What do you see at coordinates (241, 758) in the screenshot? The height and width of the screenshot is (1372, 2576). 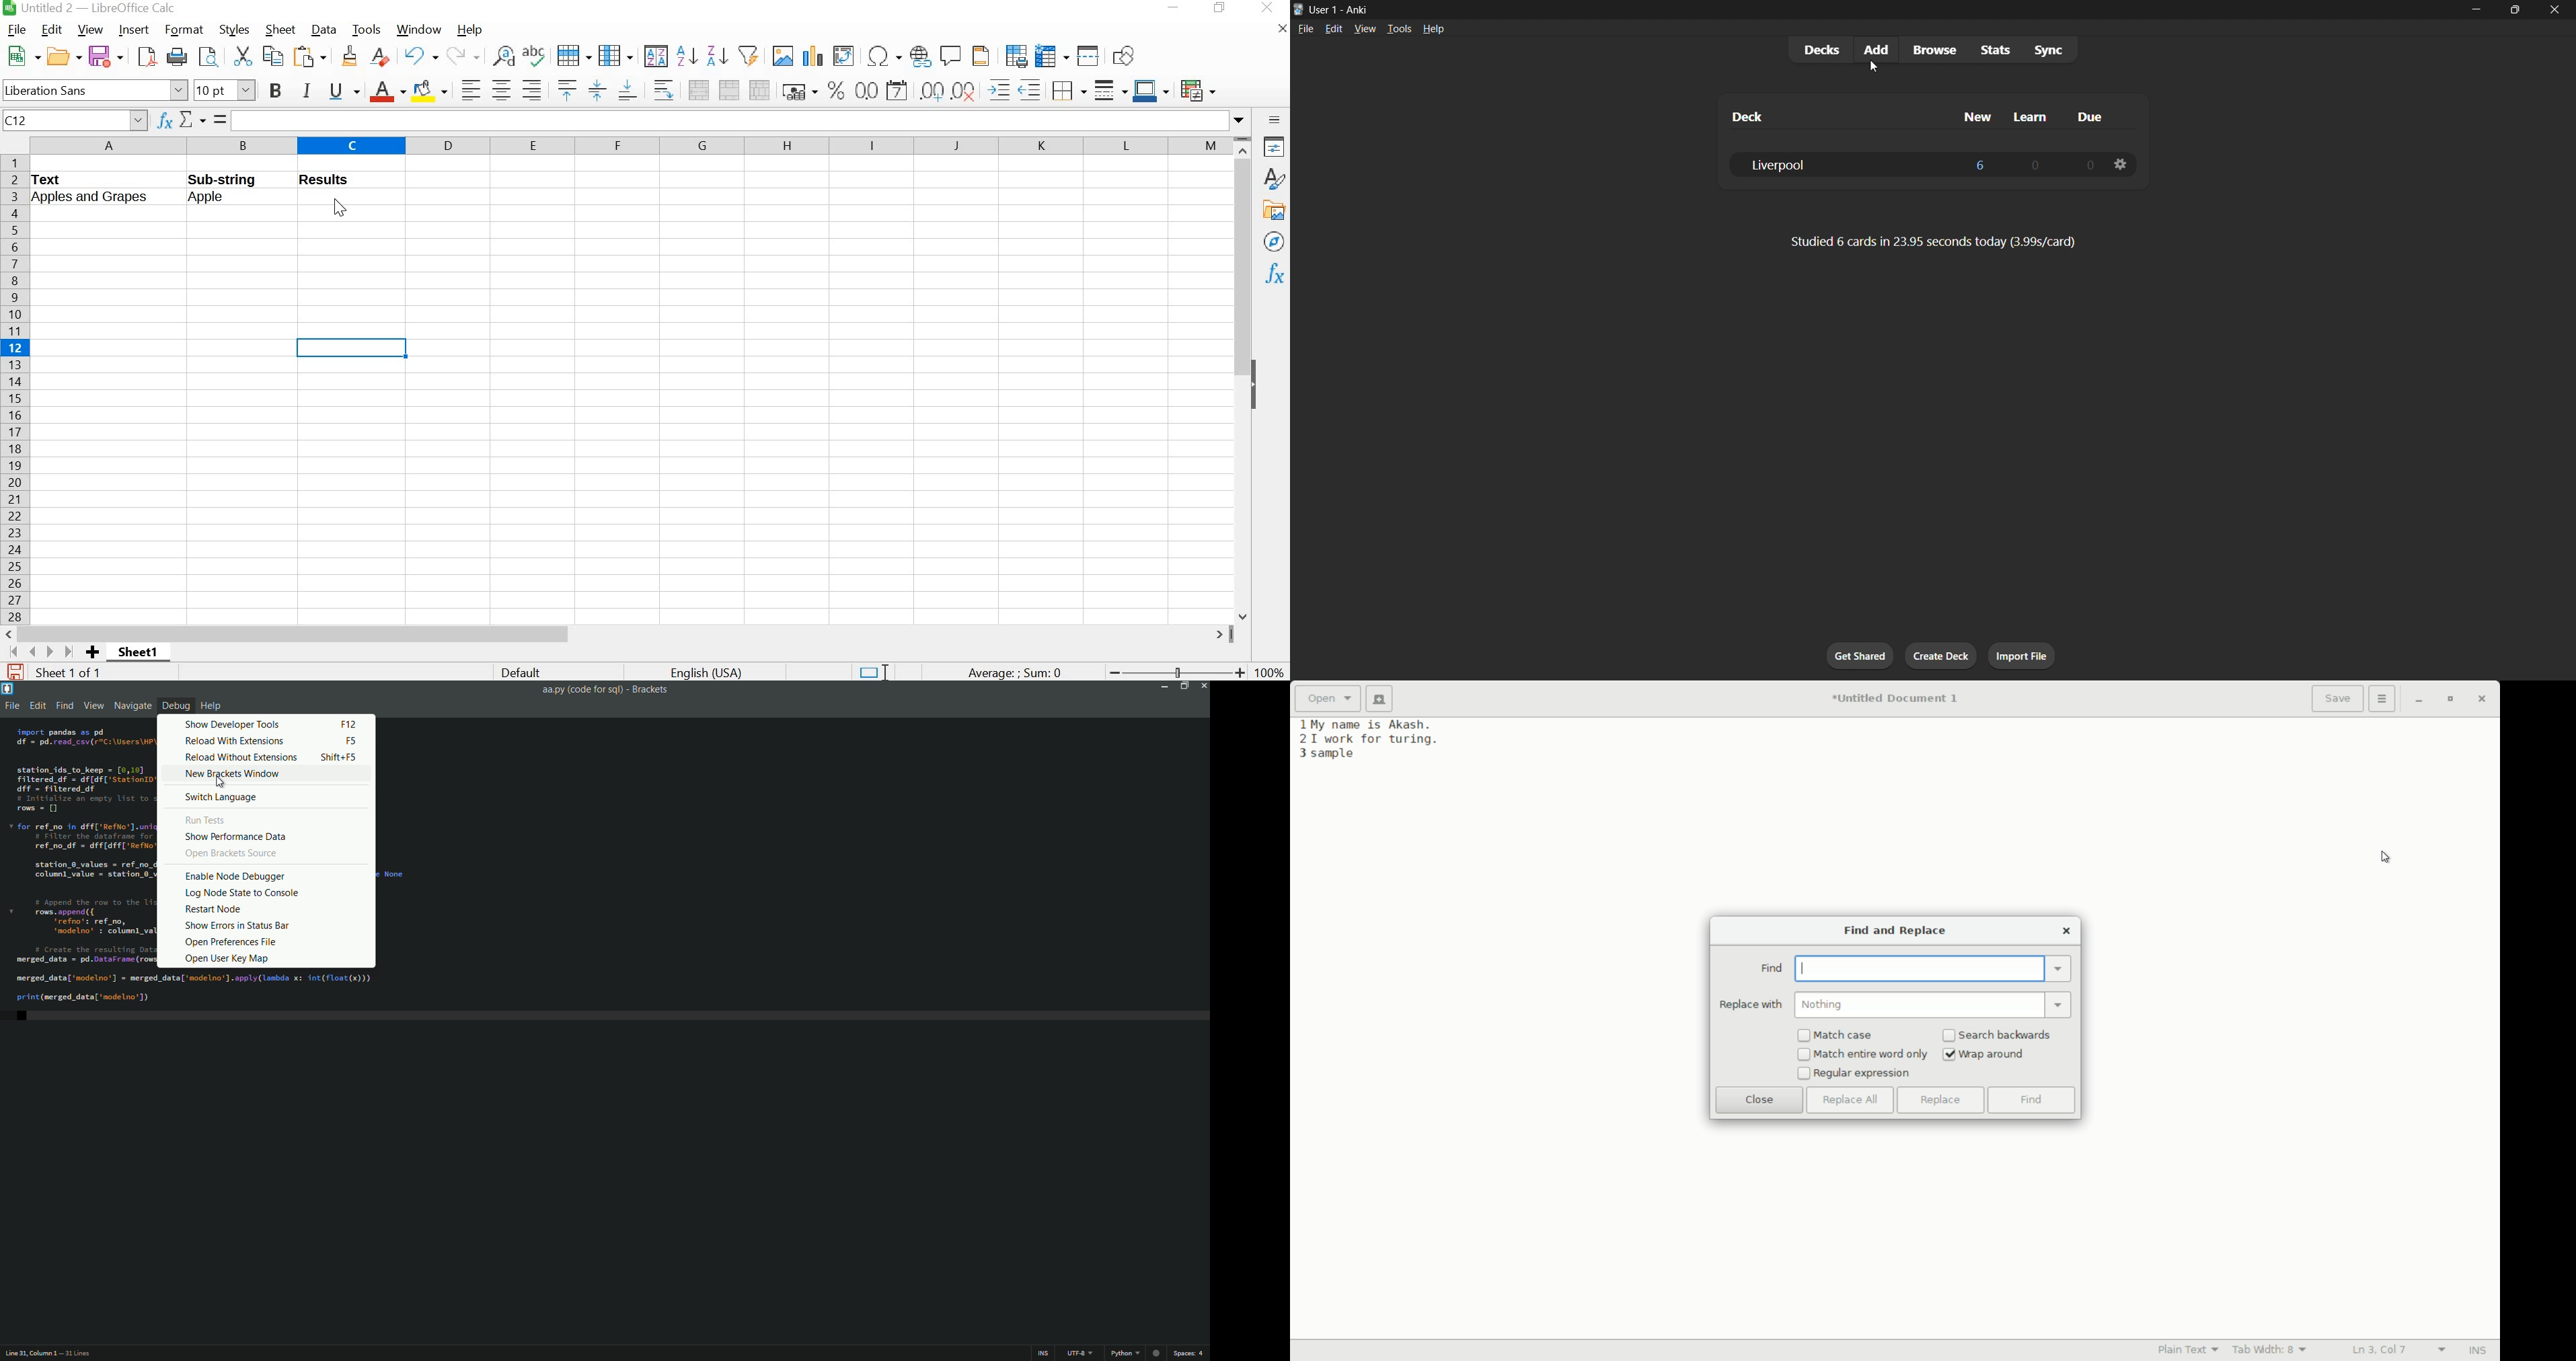 I see `Reload without extensions` at bounding box center [241, 758].